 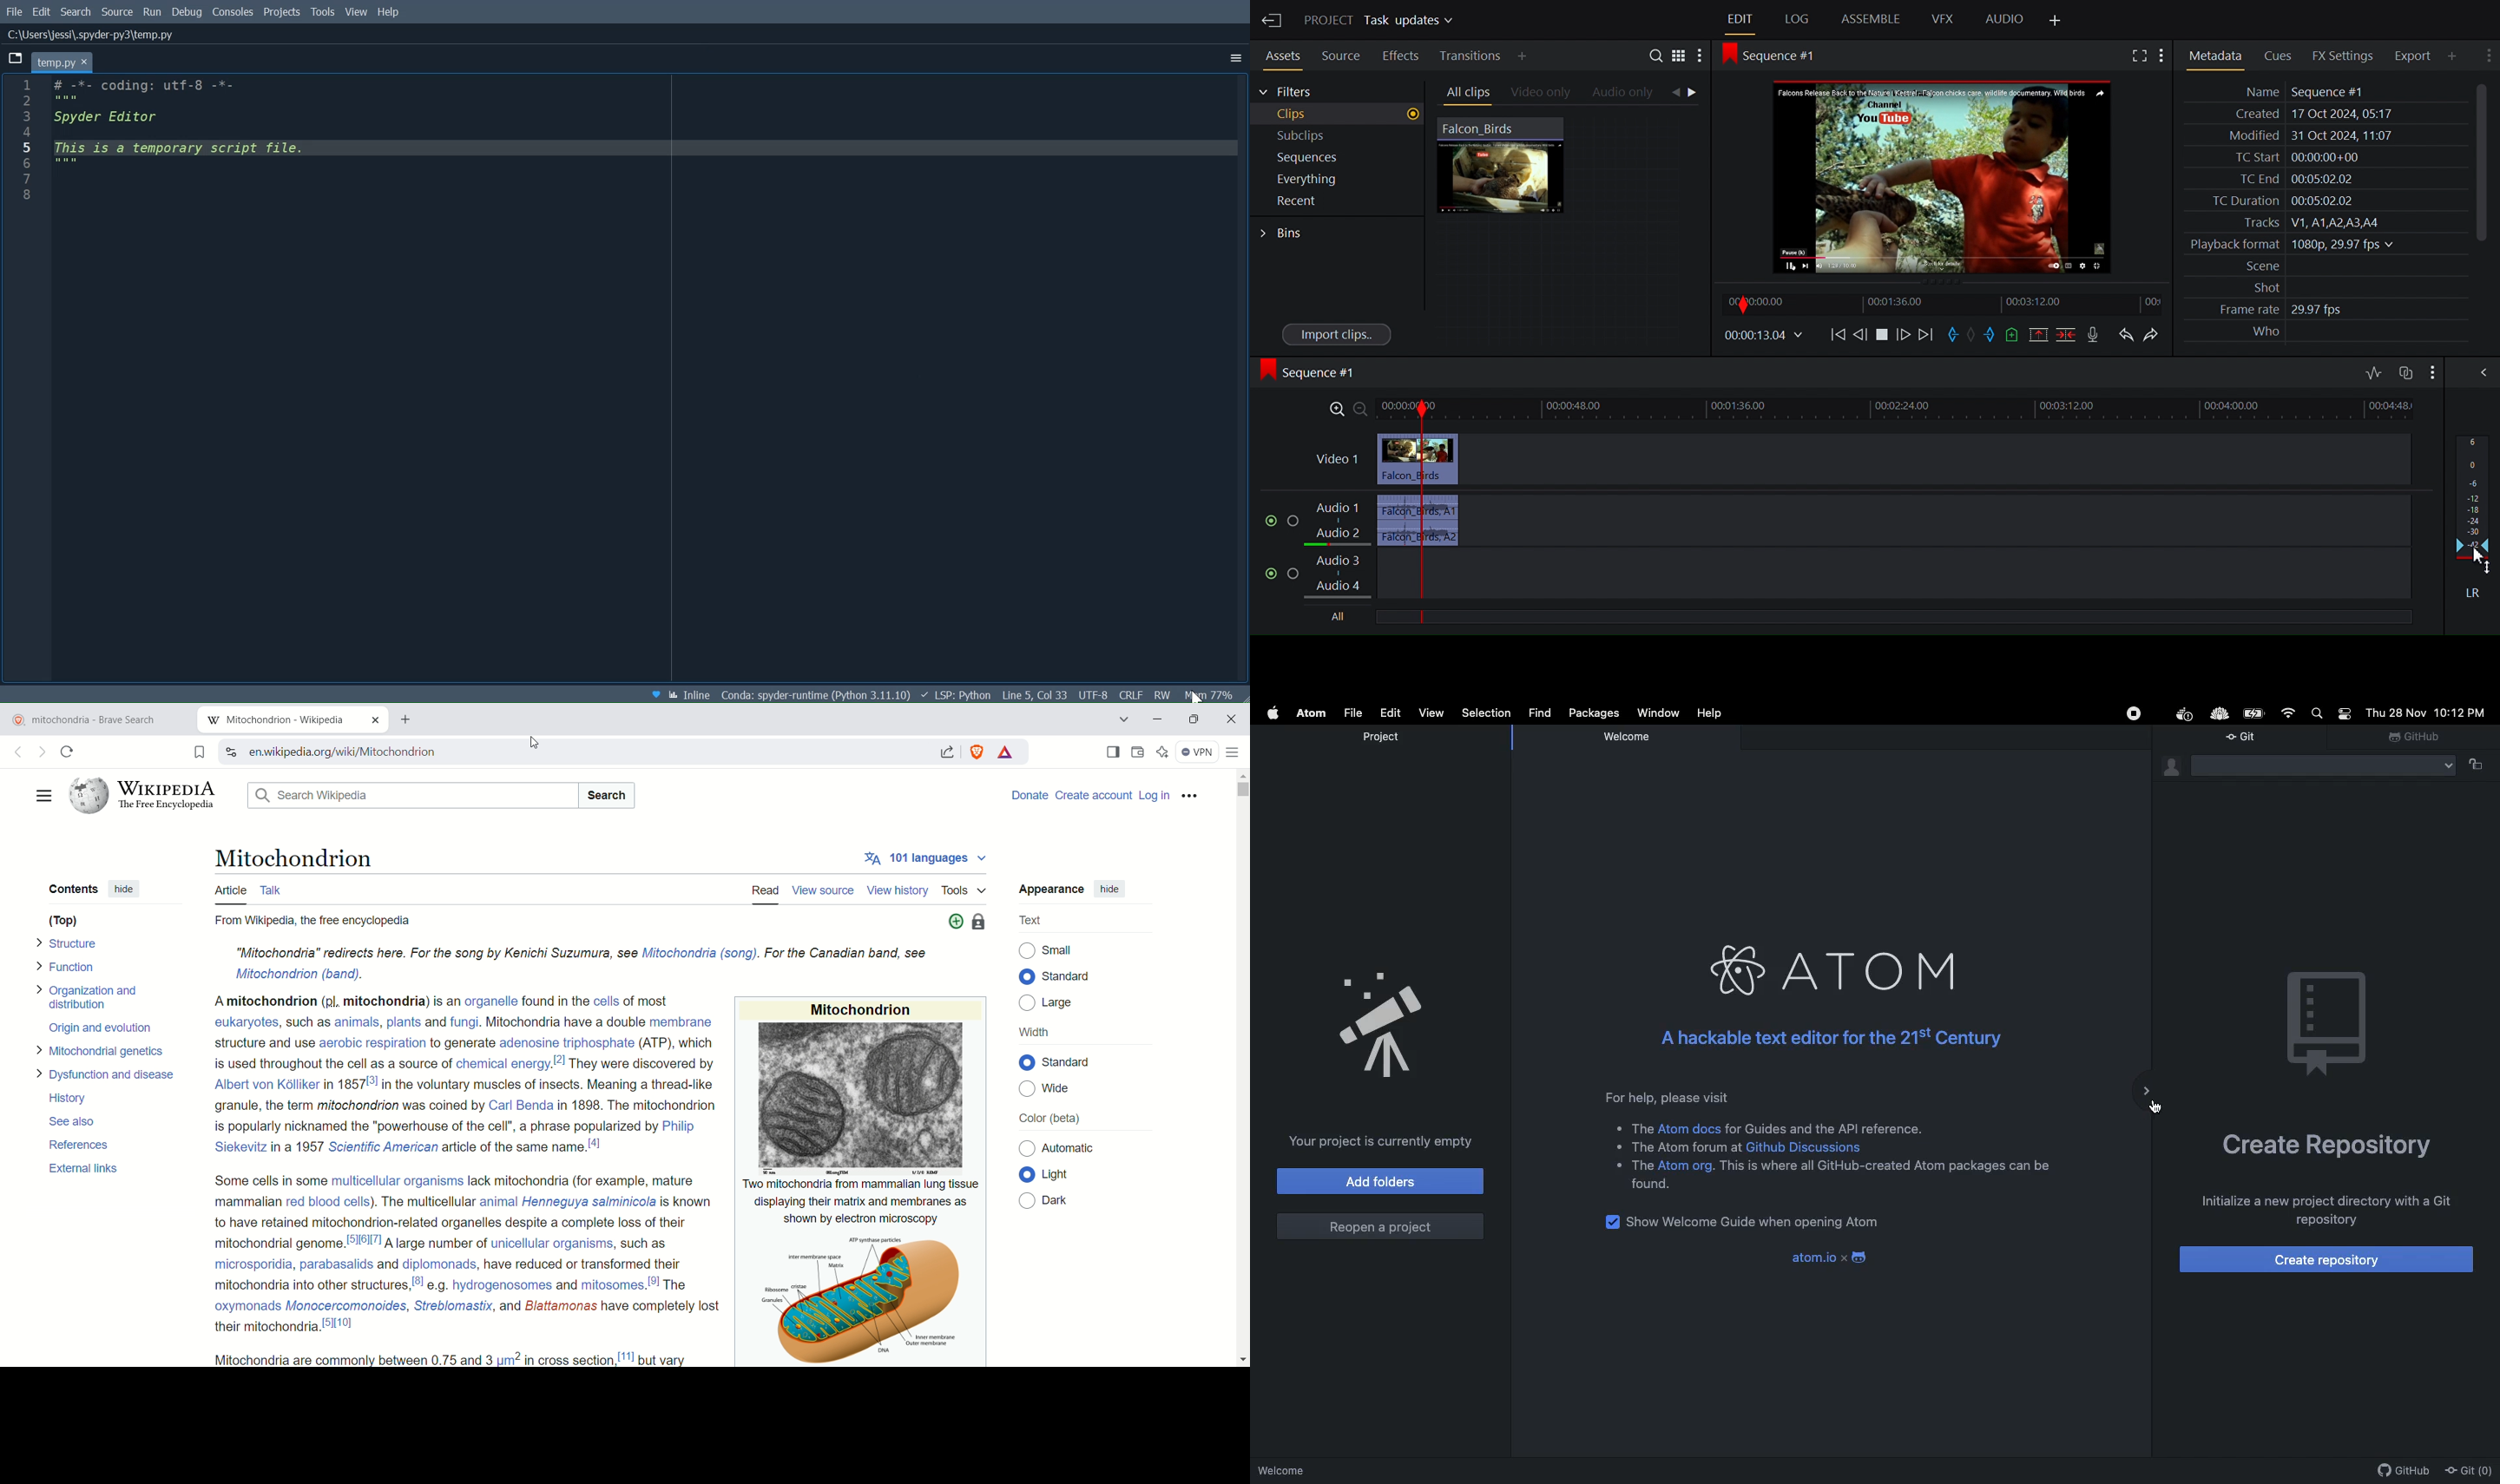 I want to click on Audio 3, so click(x=1342, y=560).